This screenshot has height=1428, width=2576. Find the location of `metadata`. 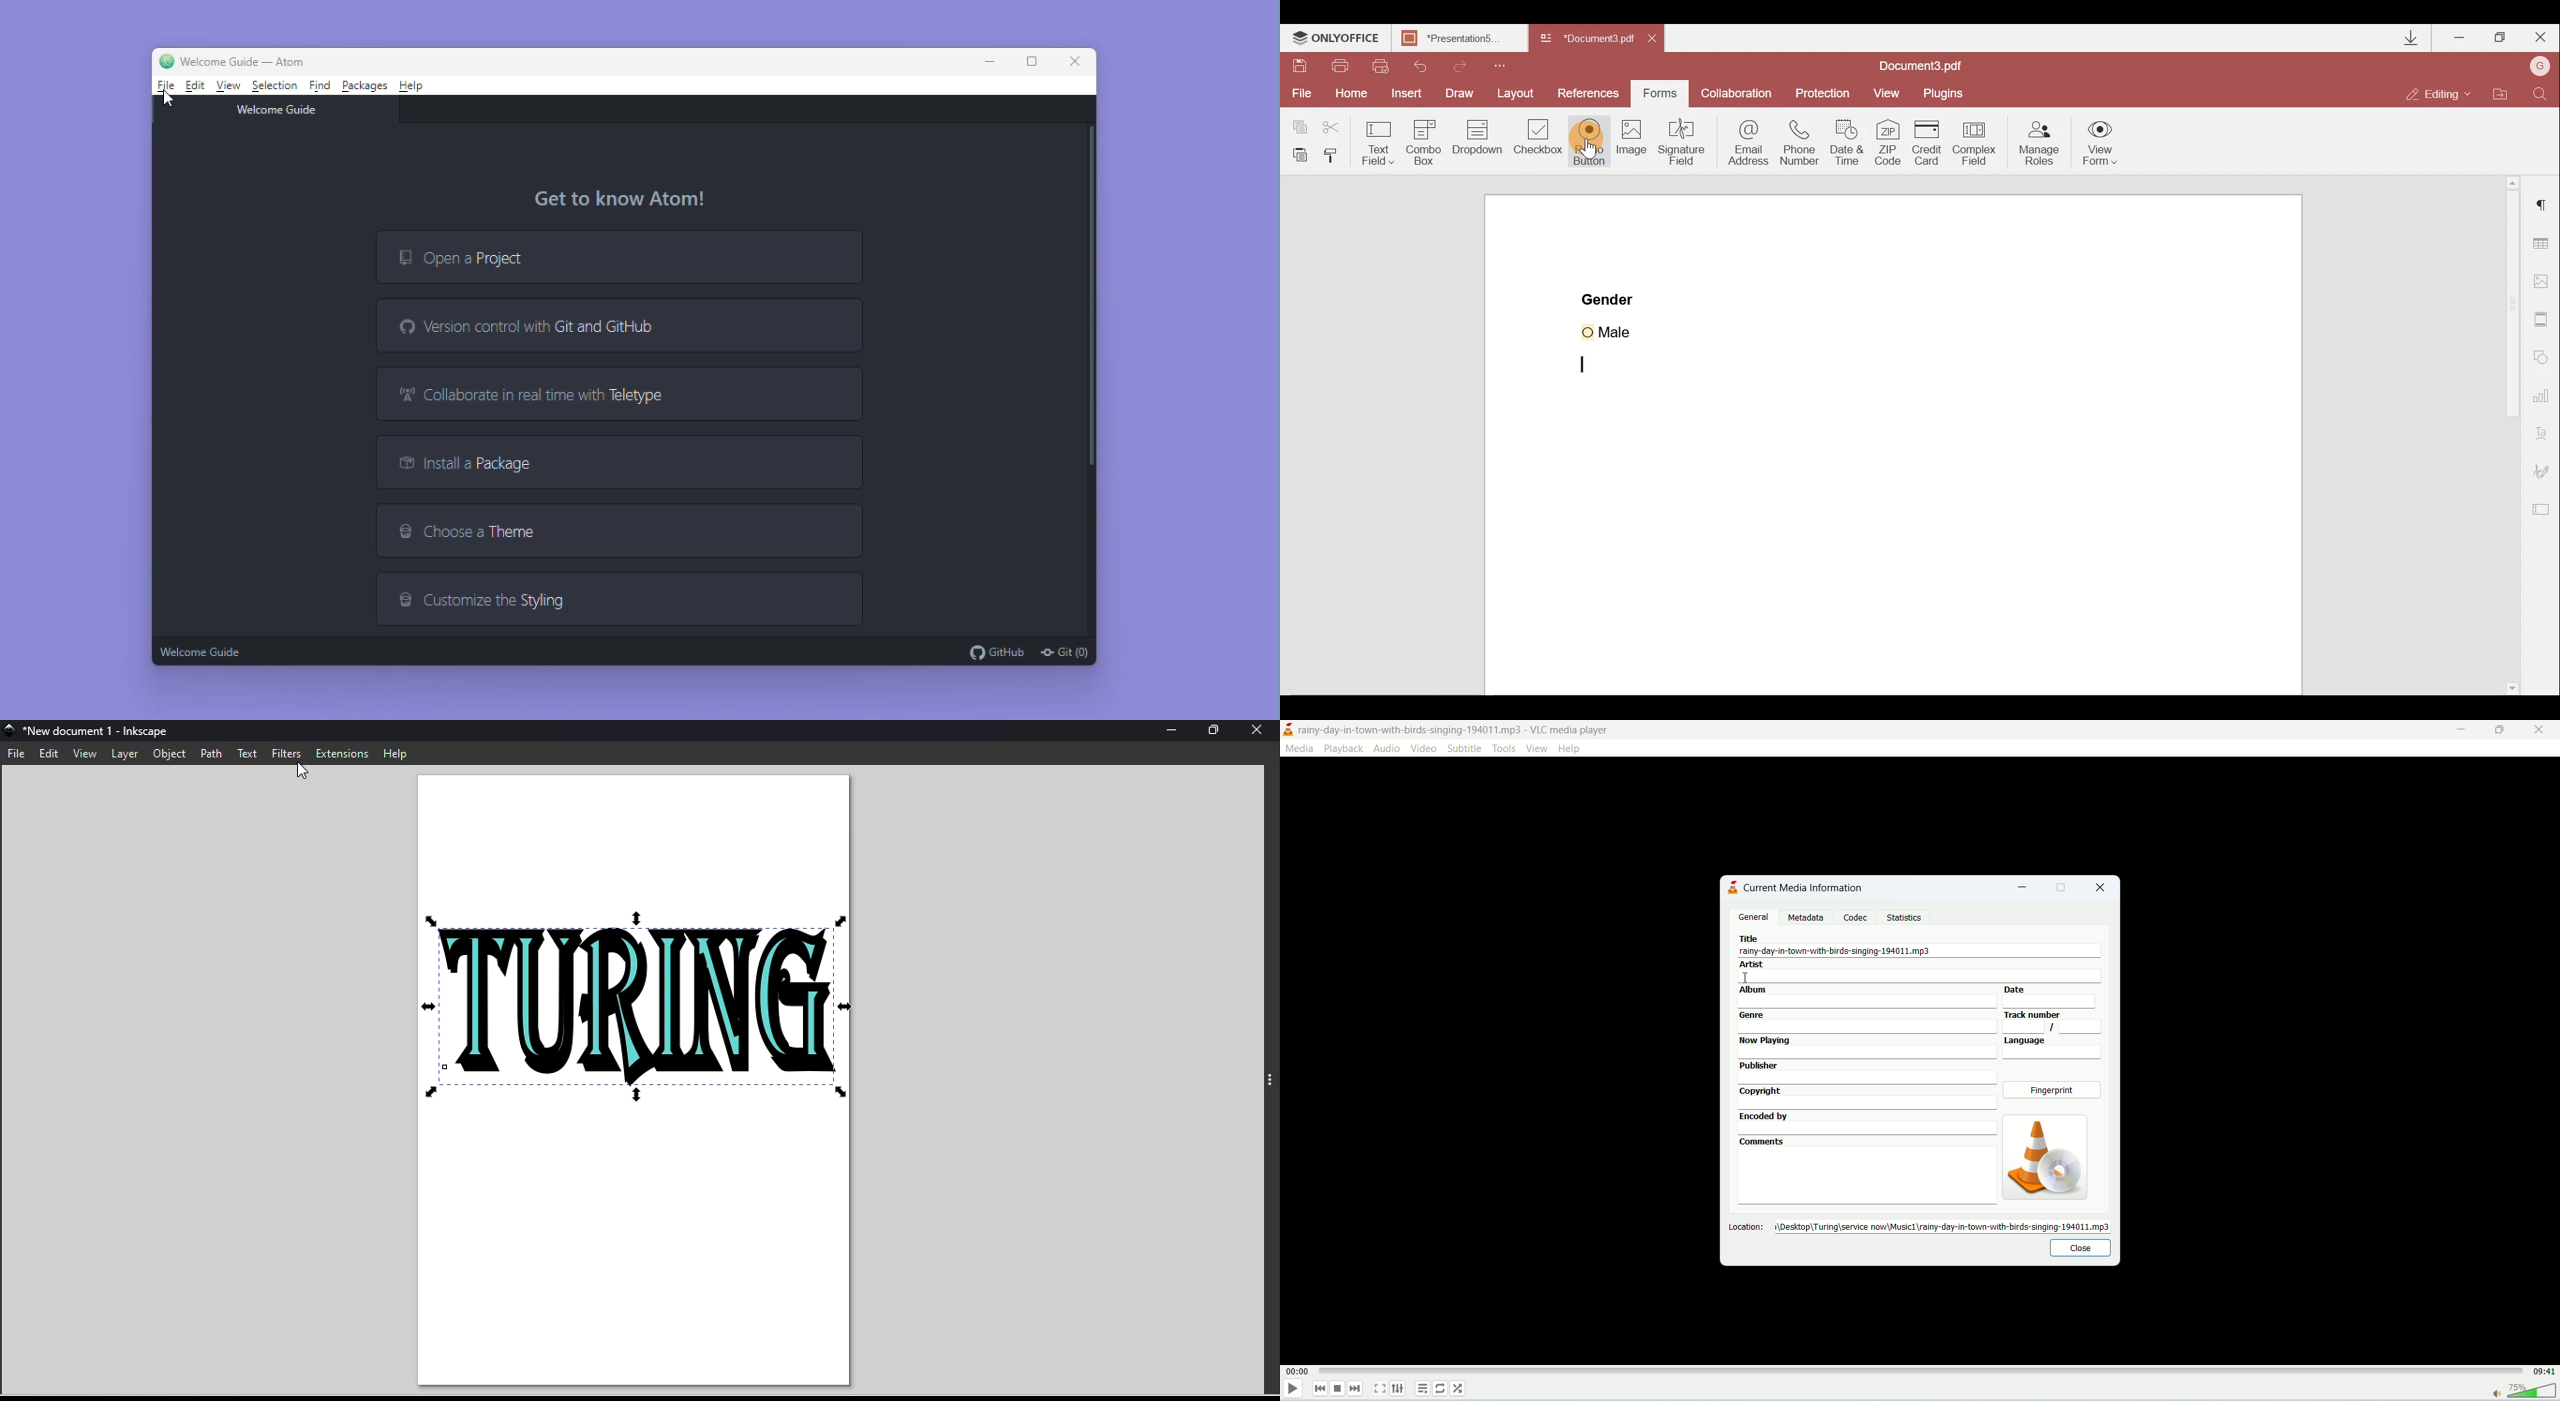

metadata is located at coordinates (1806, 918).